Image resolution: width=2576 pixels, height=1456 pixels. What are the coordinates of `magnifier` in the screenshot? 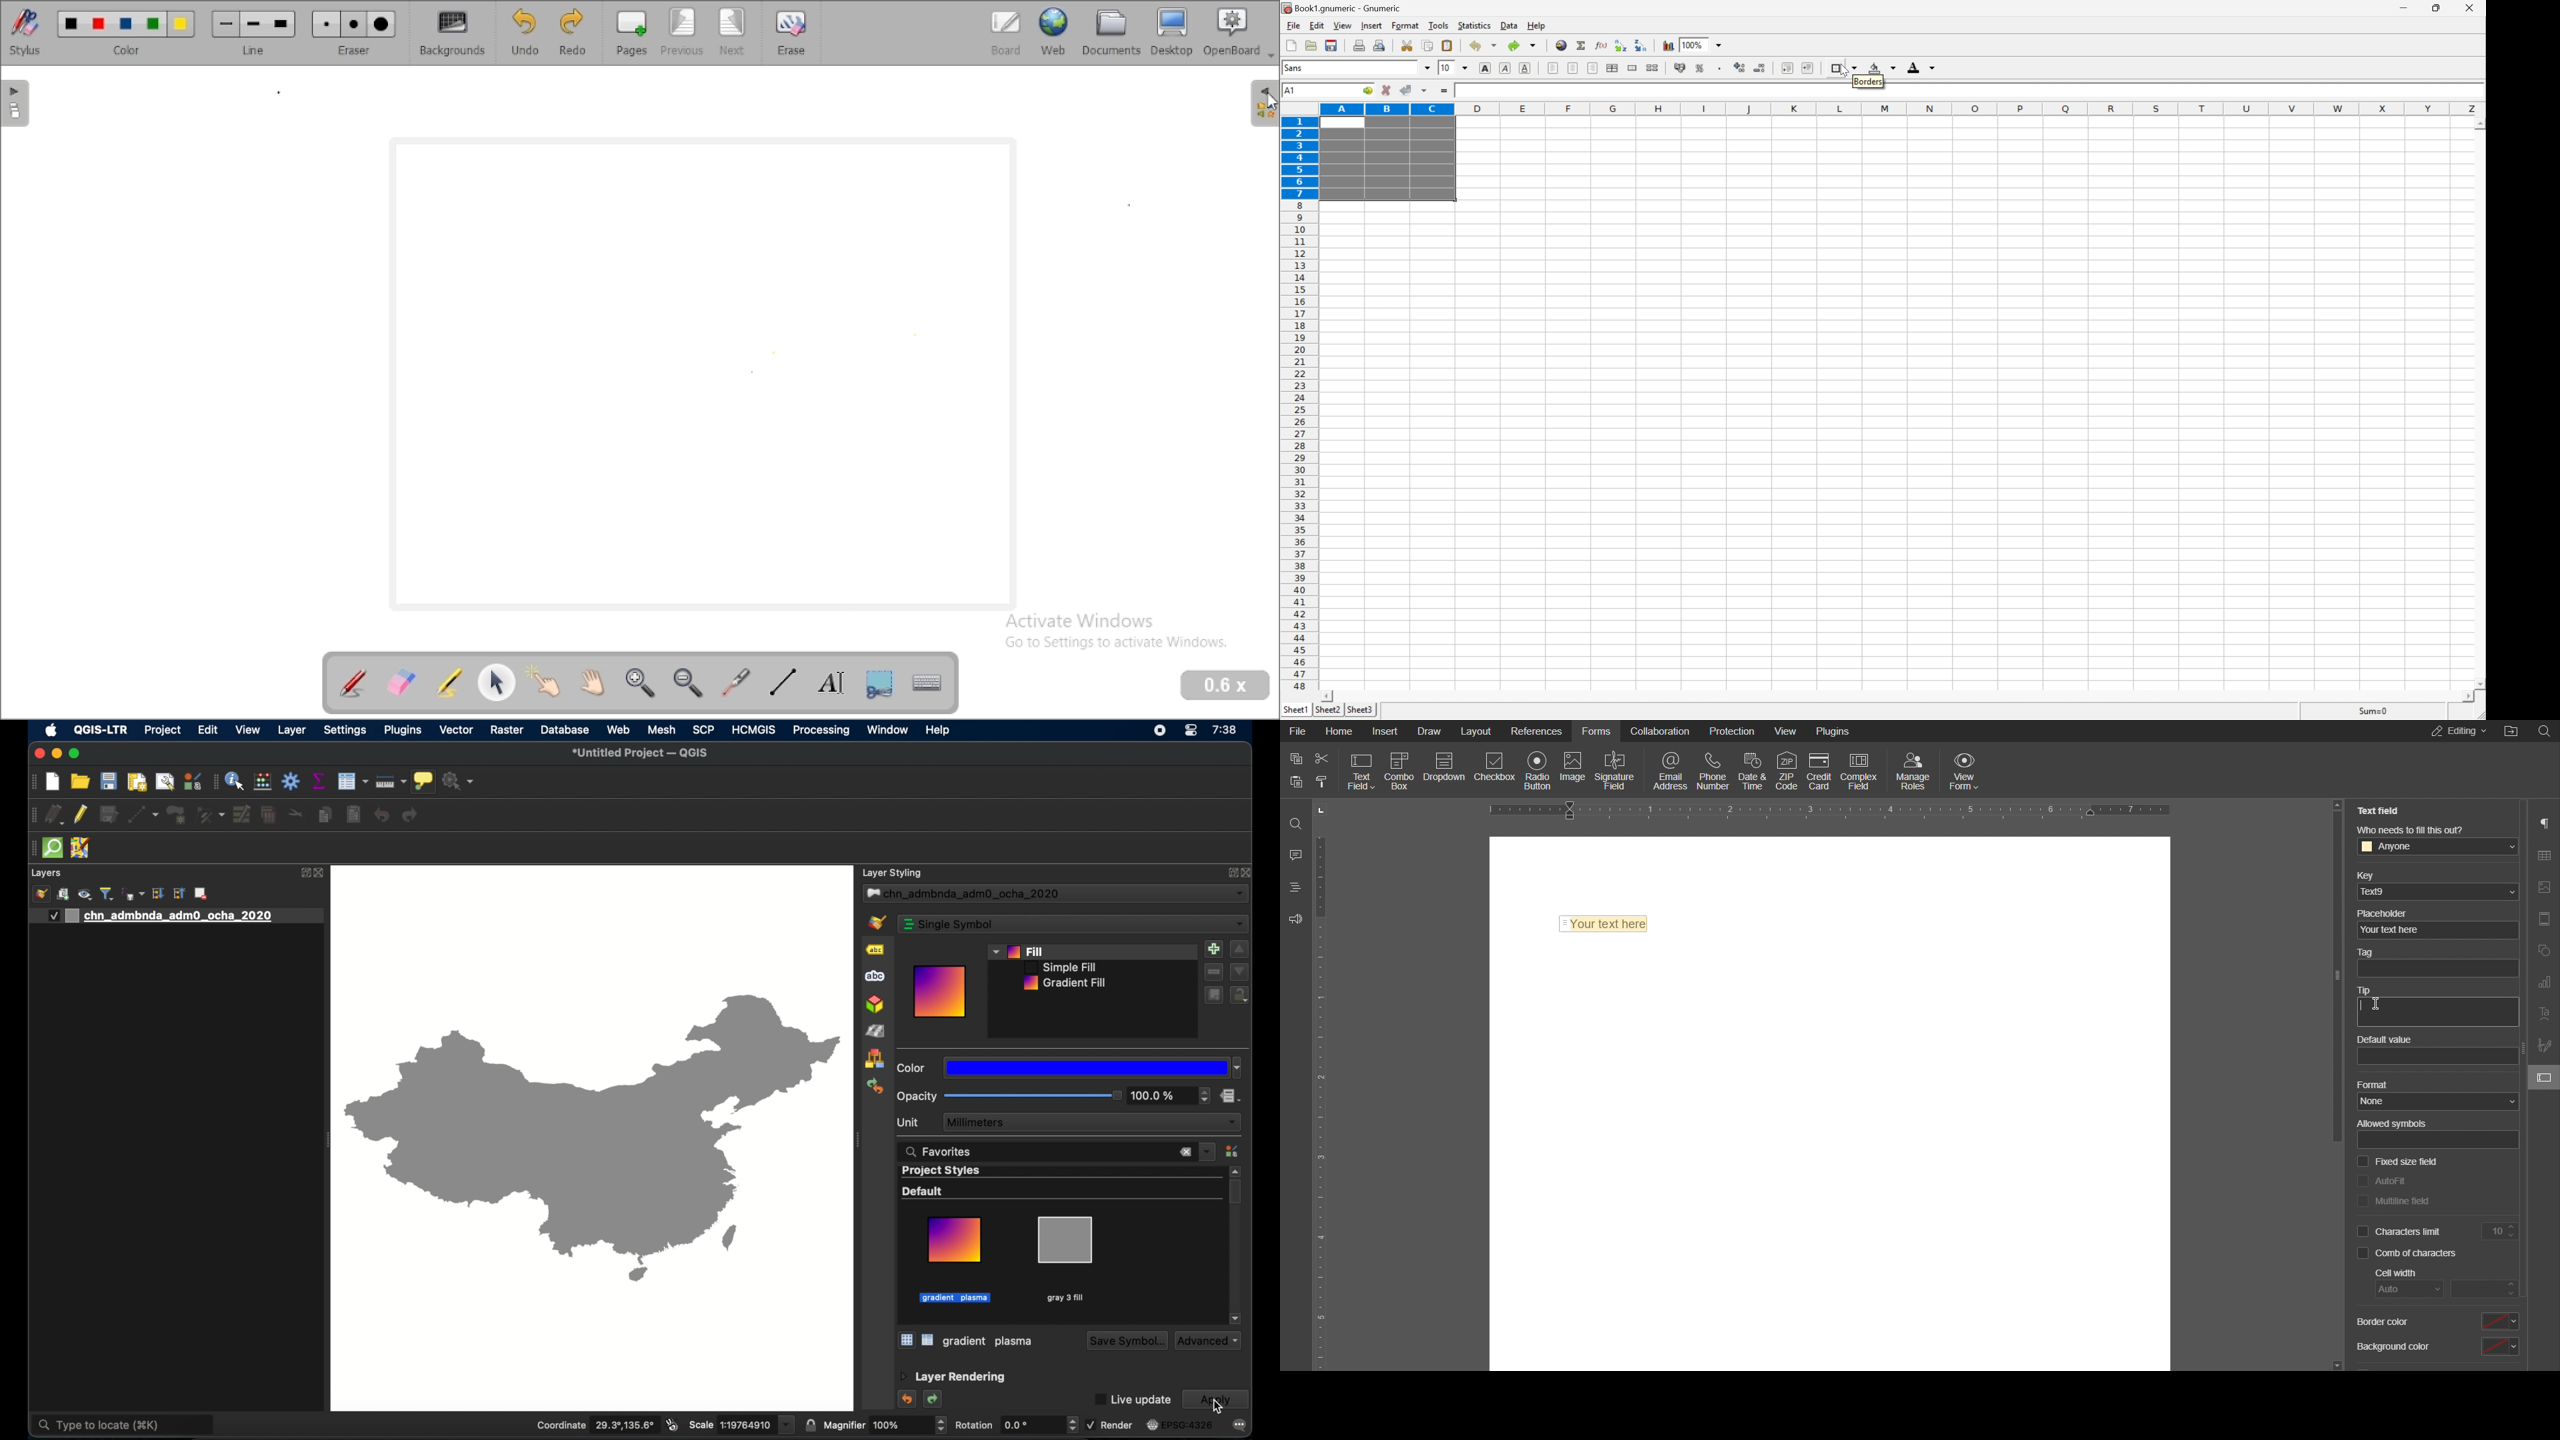 It's located at (876, 1425).